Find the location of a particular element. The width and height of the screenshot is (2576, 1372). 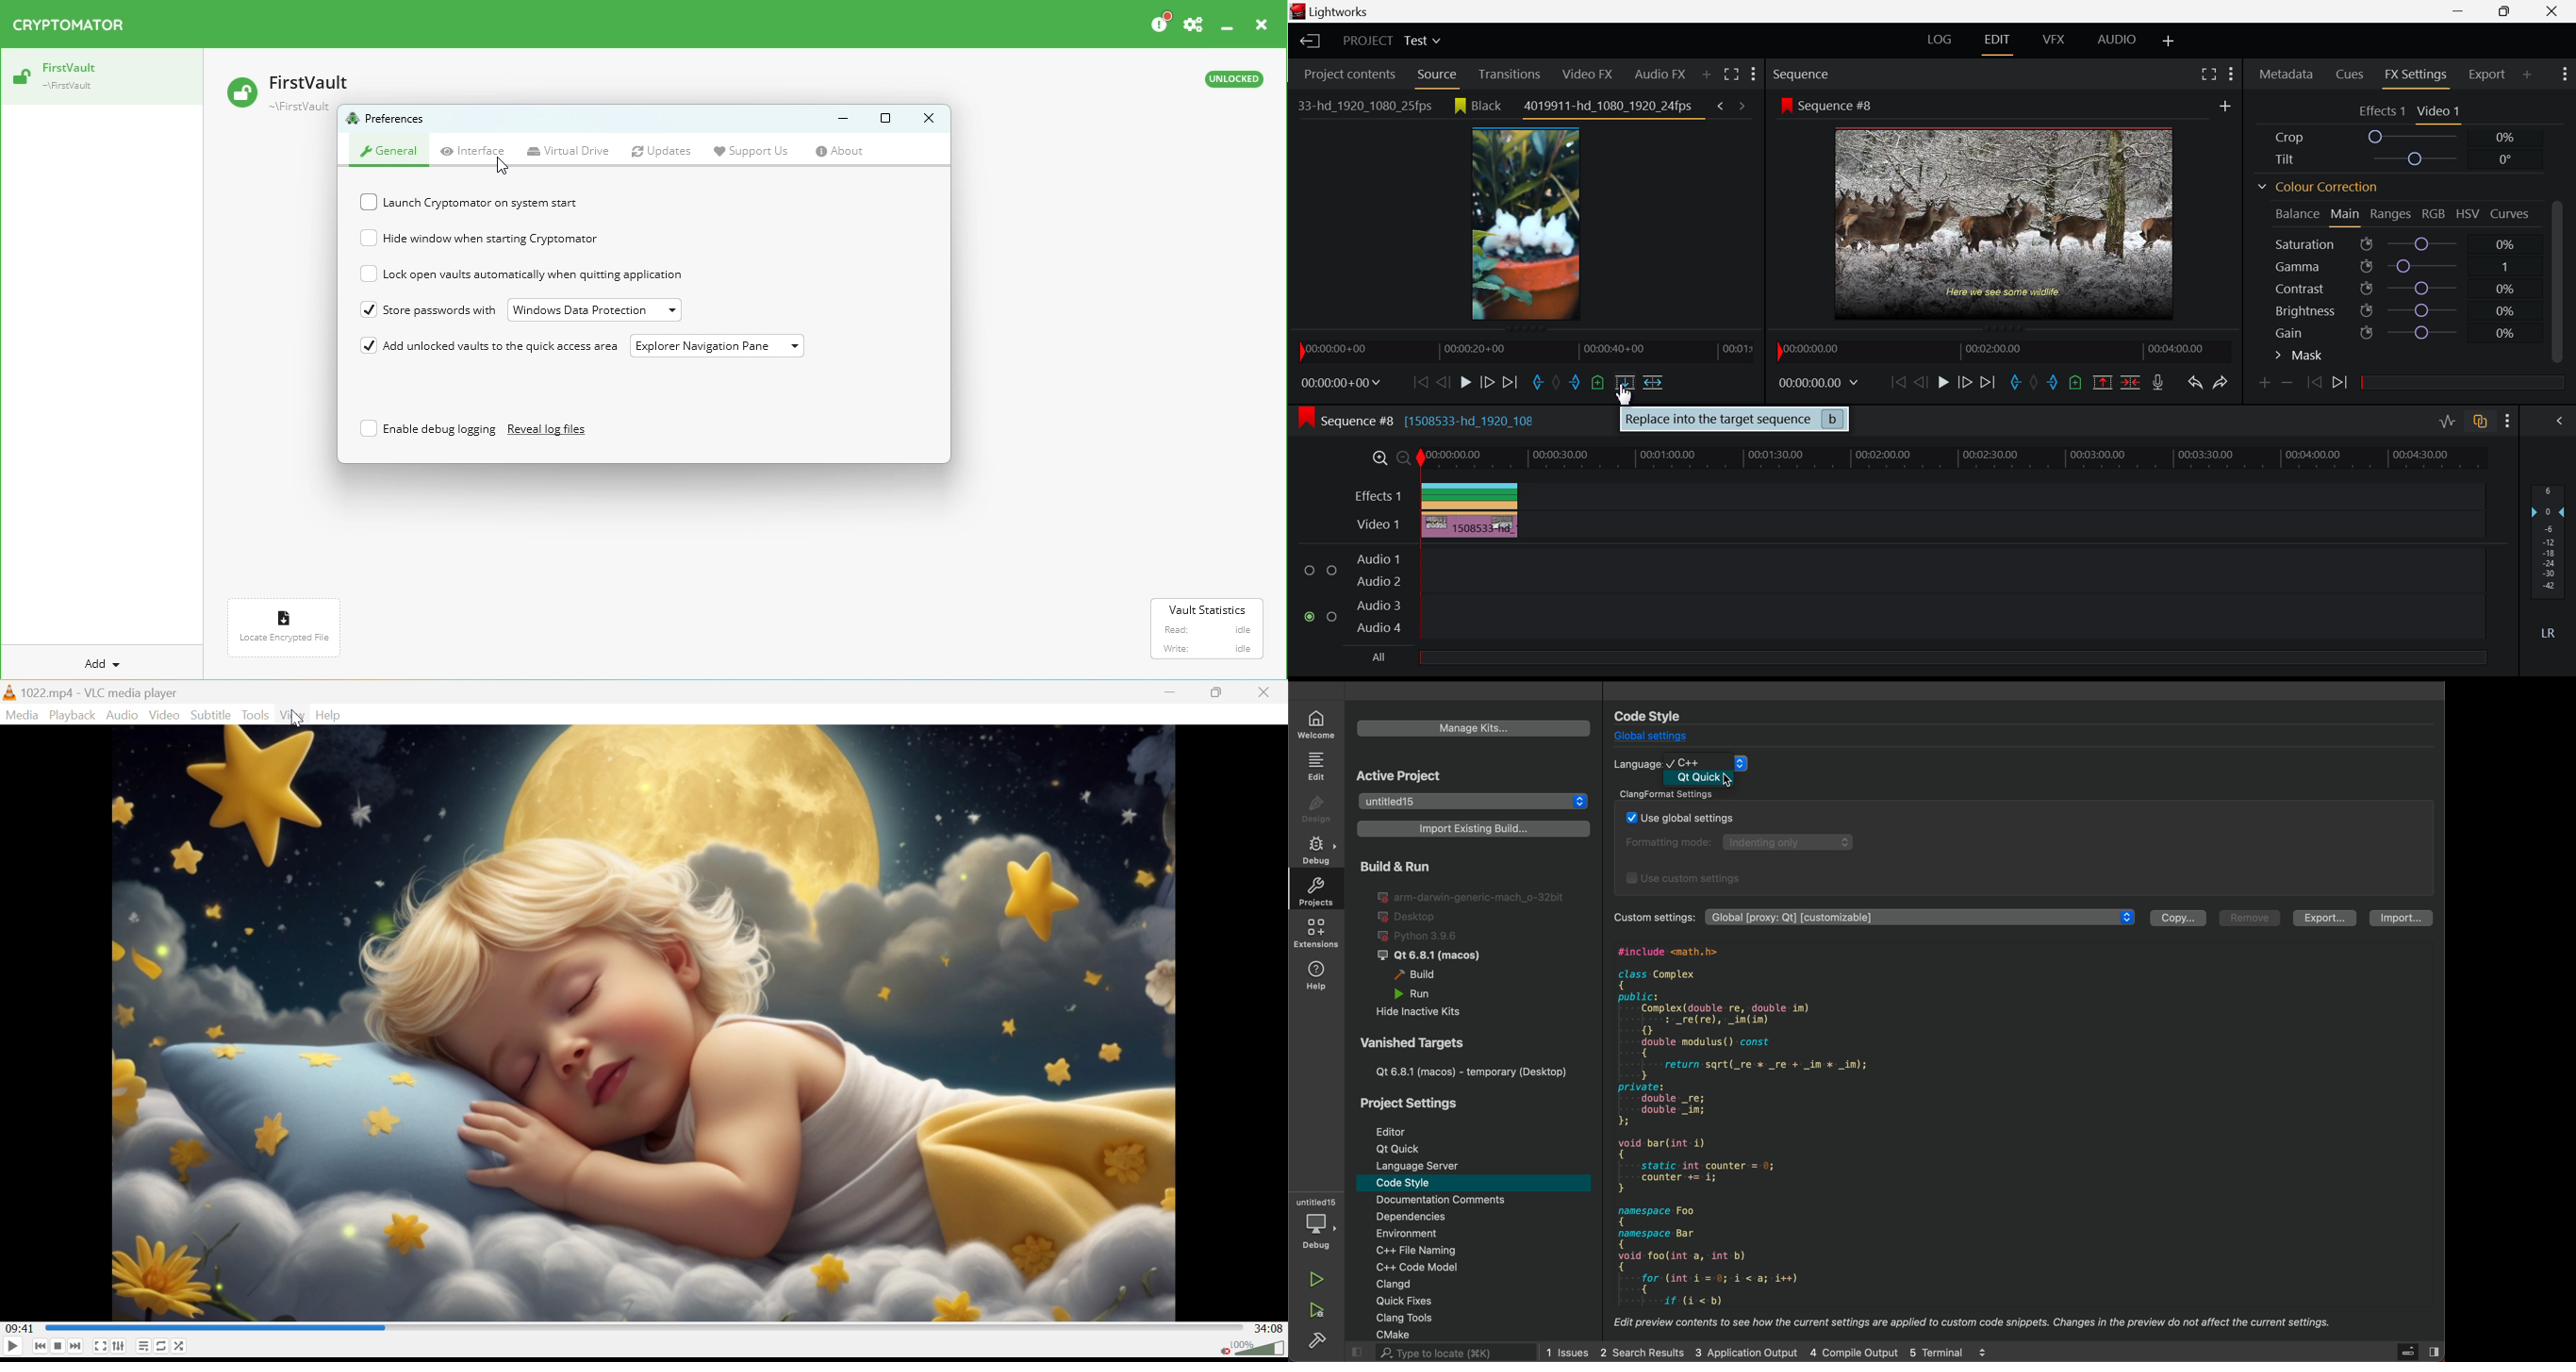

Mark Out is located at coordinates (1576, 386).